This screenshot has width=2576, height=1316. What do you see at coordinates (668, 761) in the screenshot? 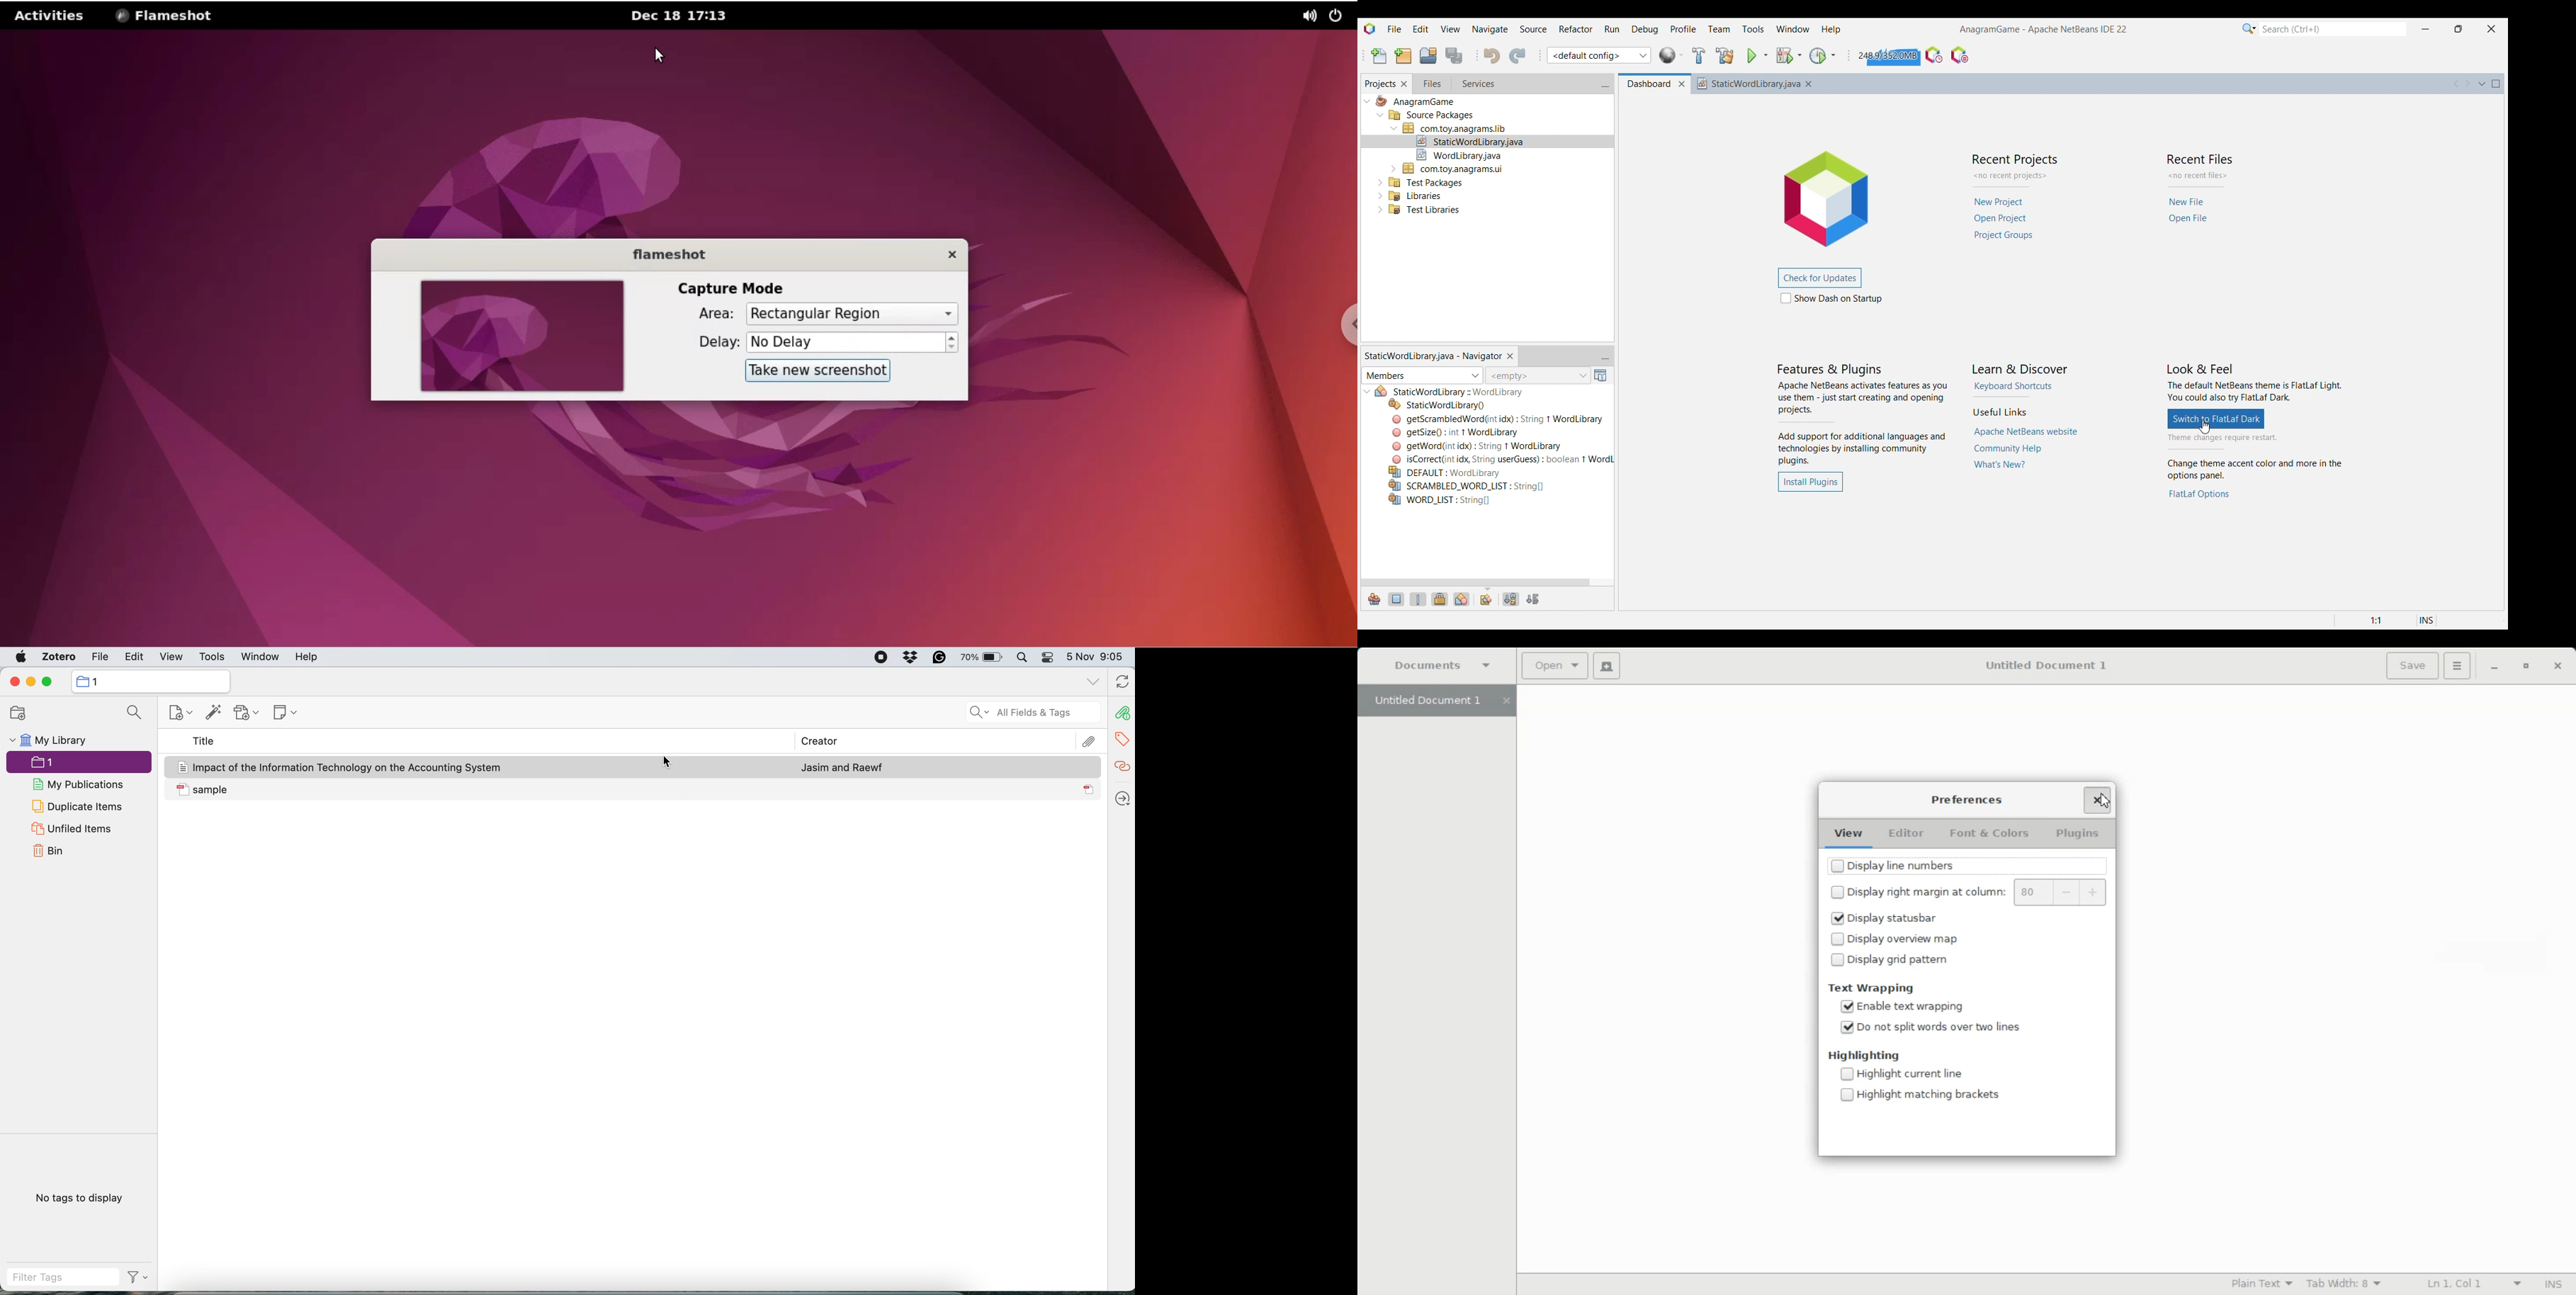
I see `cursor` at bounding box center [668, 761].